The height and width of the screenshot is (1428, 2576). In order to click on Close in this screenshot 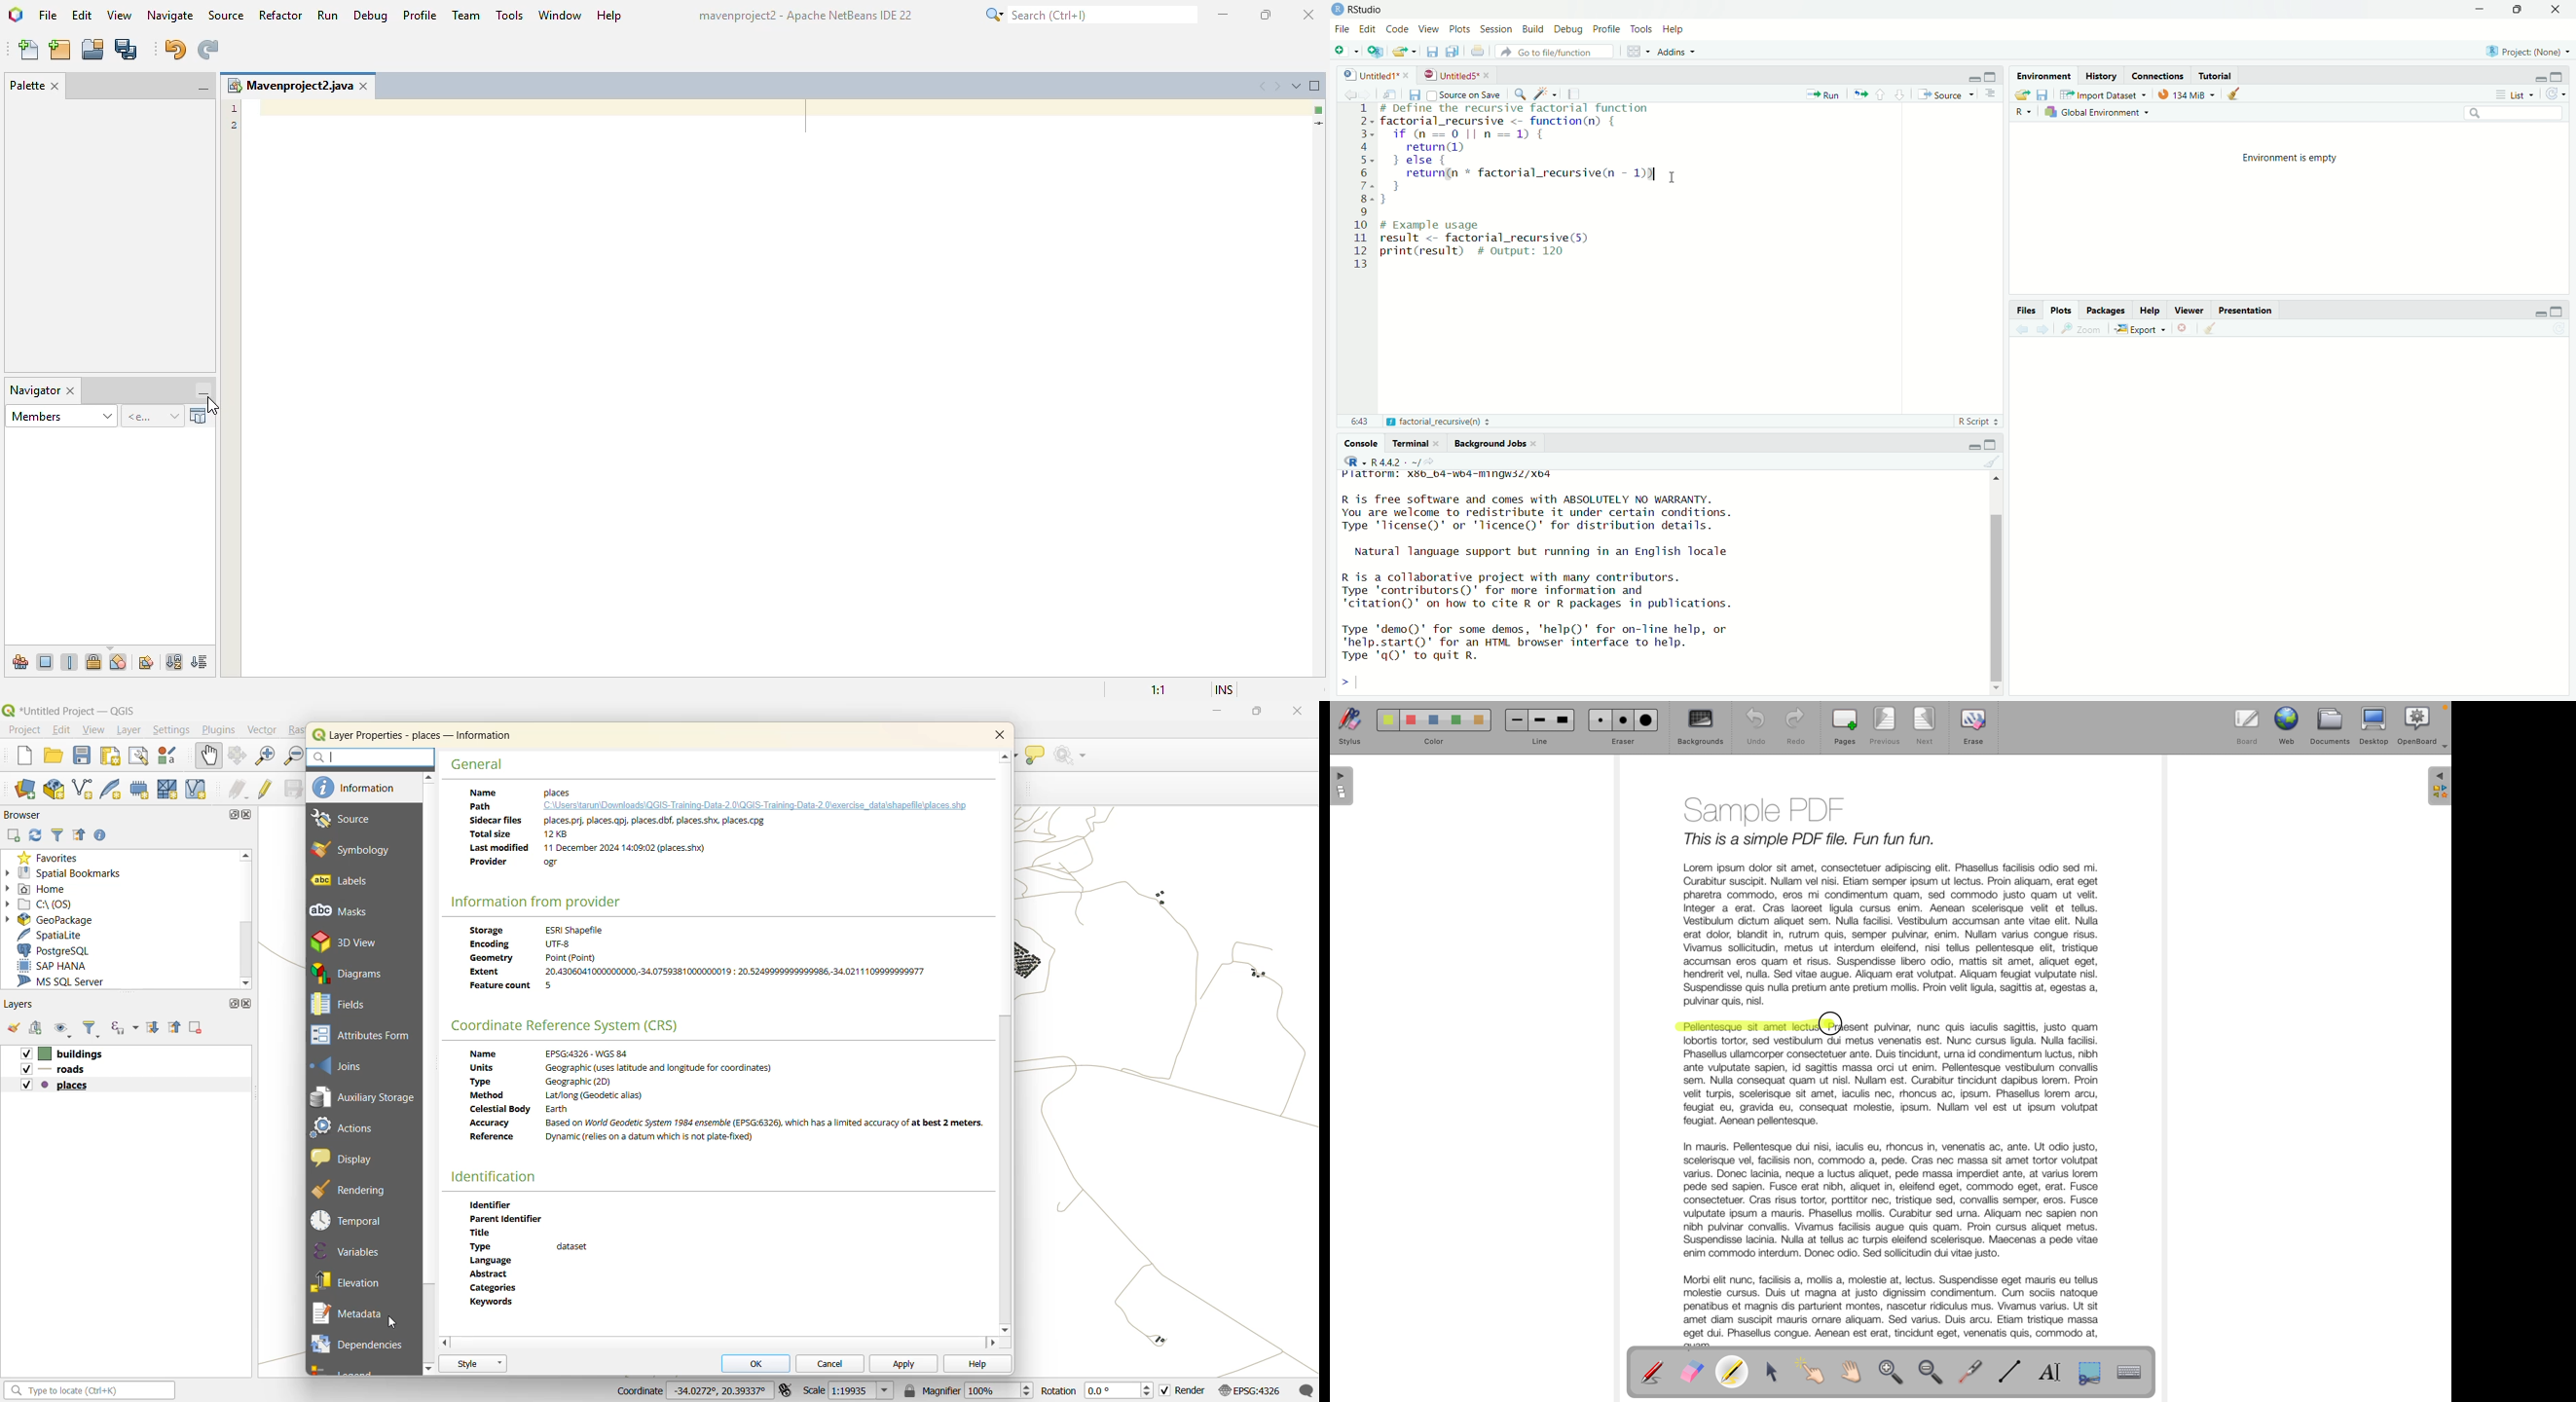, I will do `click(2551, 11)`.